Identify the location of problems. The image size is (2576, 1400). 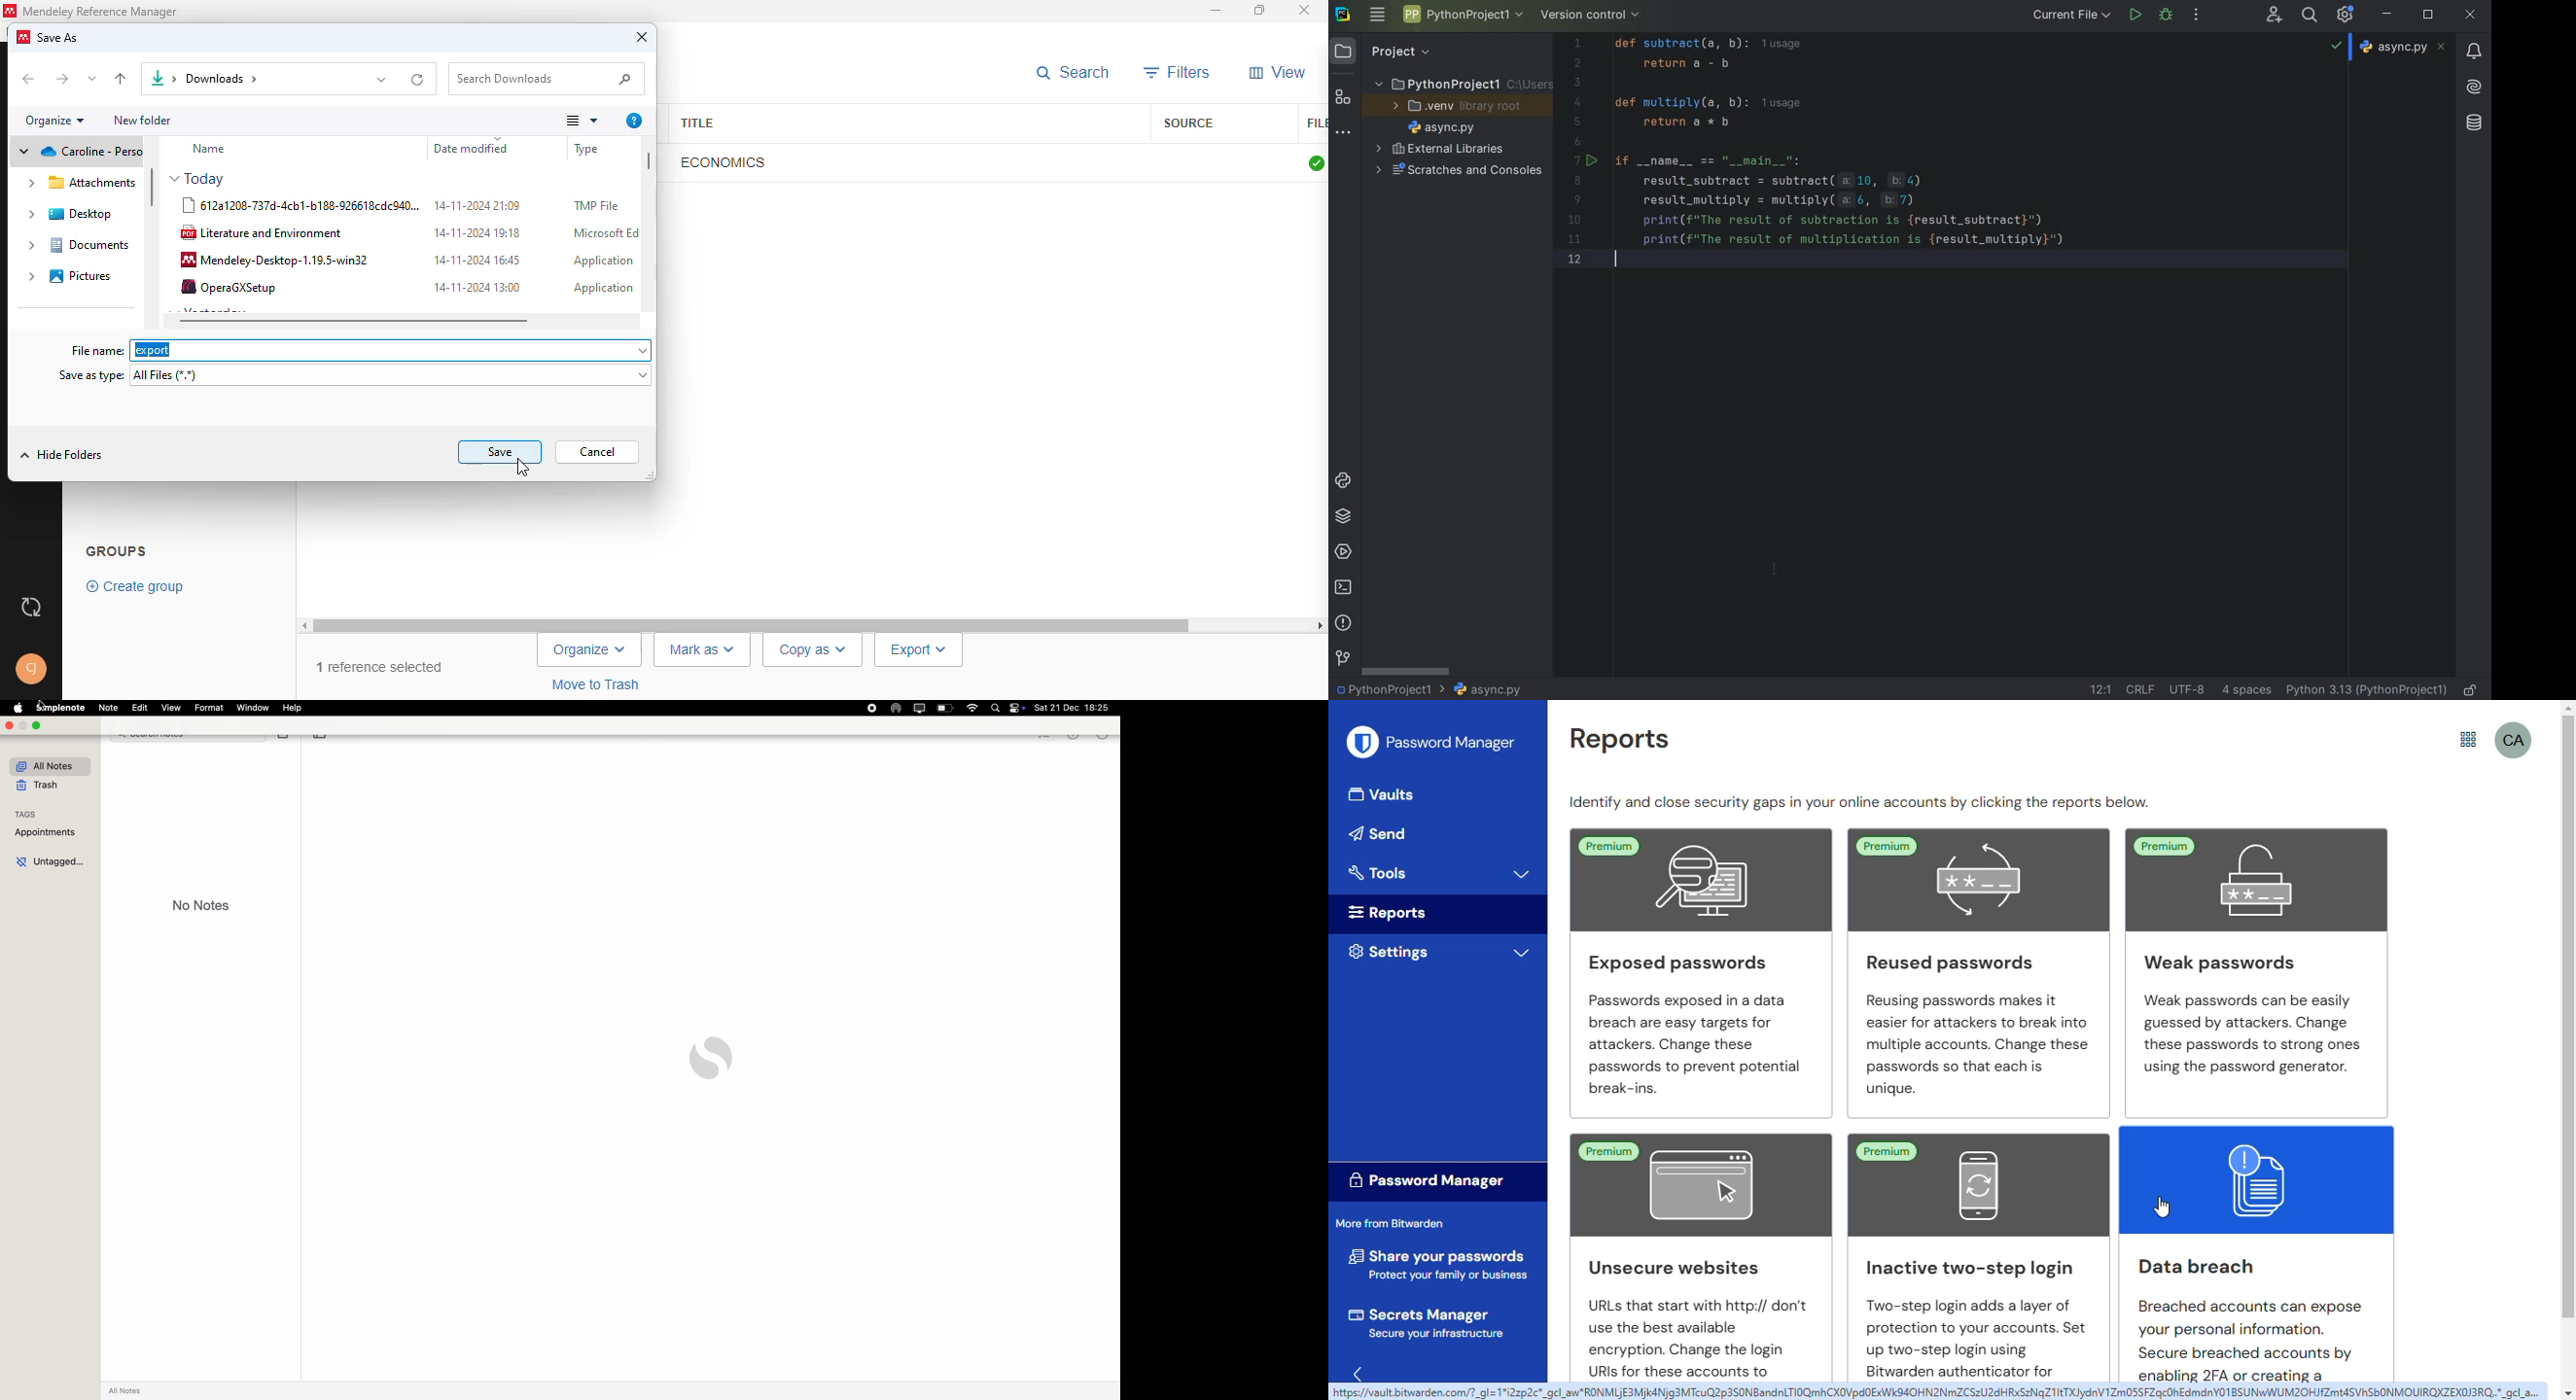
(1343, 622).